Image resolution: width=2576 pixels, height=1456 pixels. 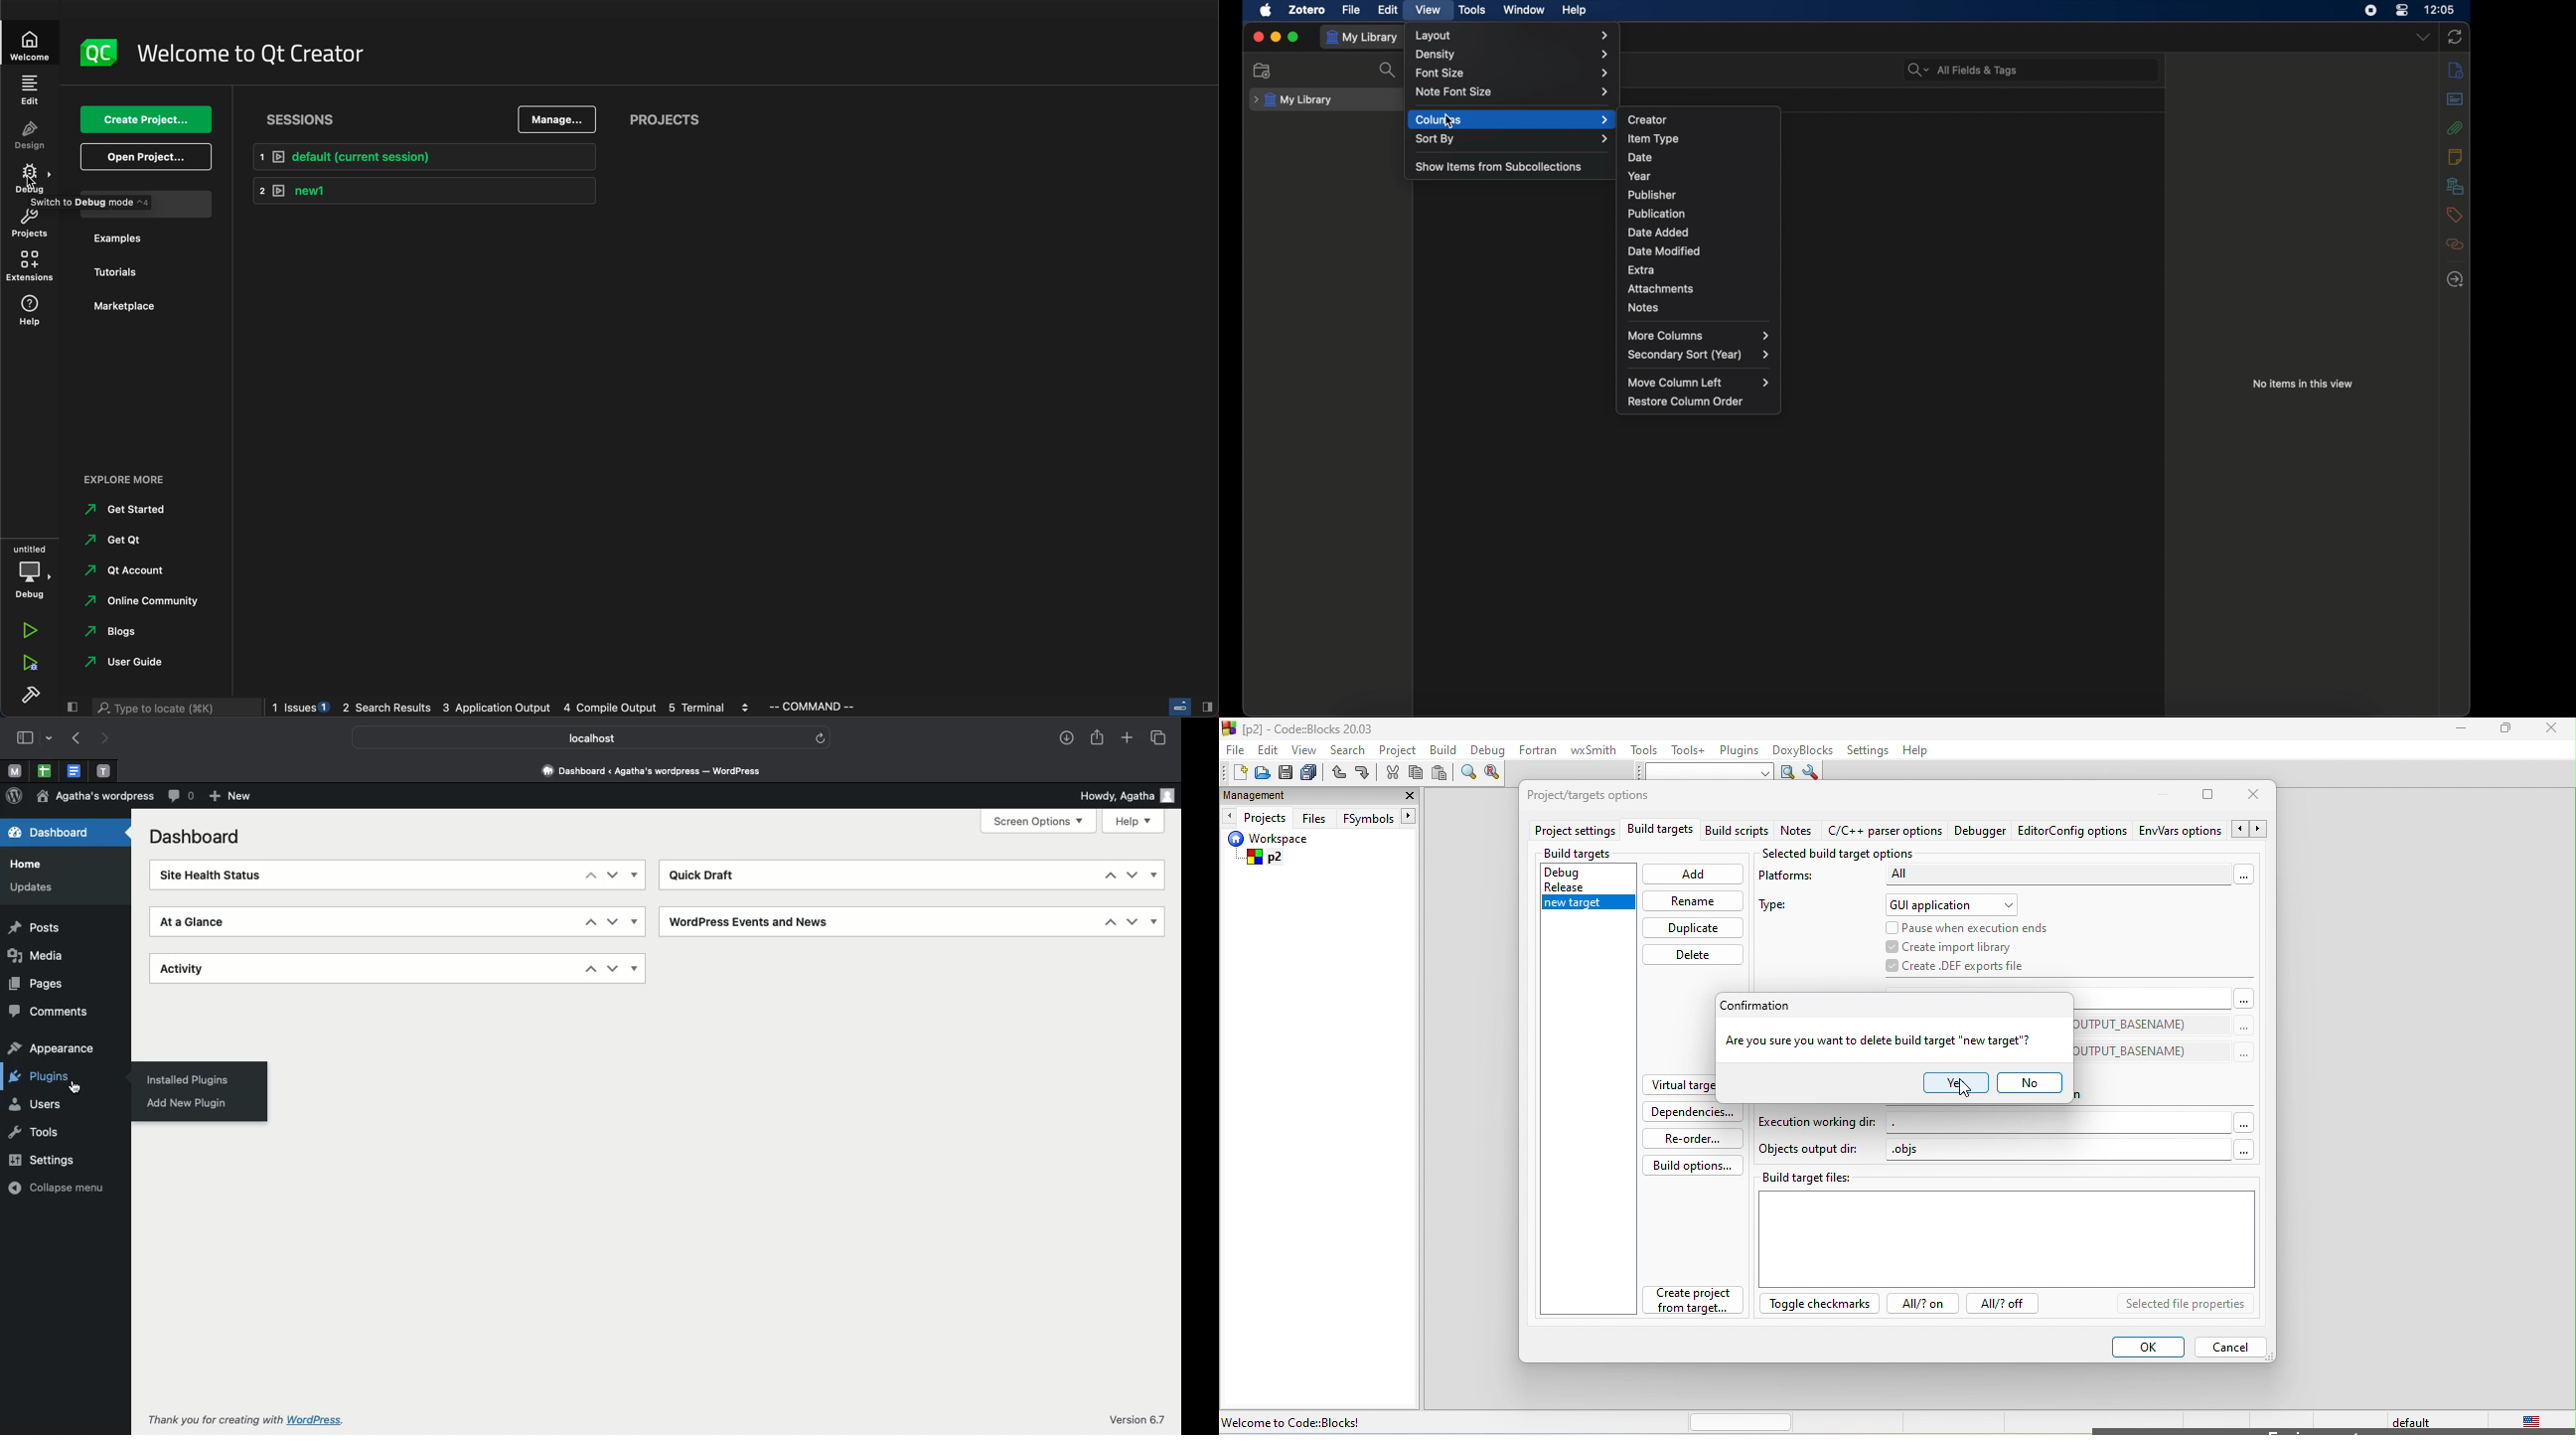 I want to click on undo, so click(x=1340, y=773).